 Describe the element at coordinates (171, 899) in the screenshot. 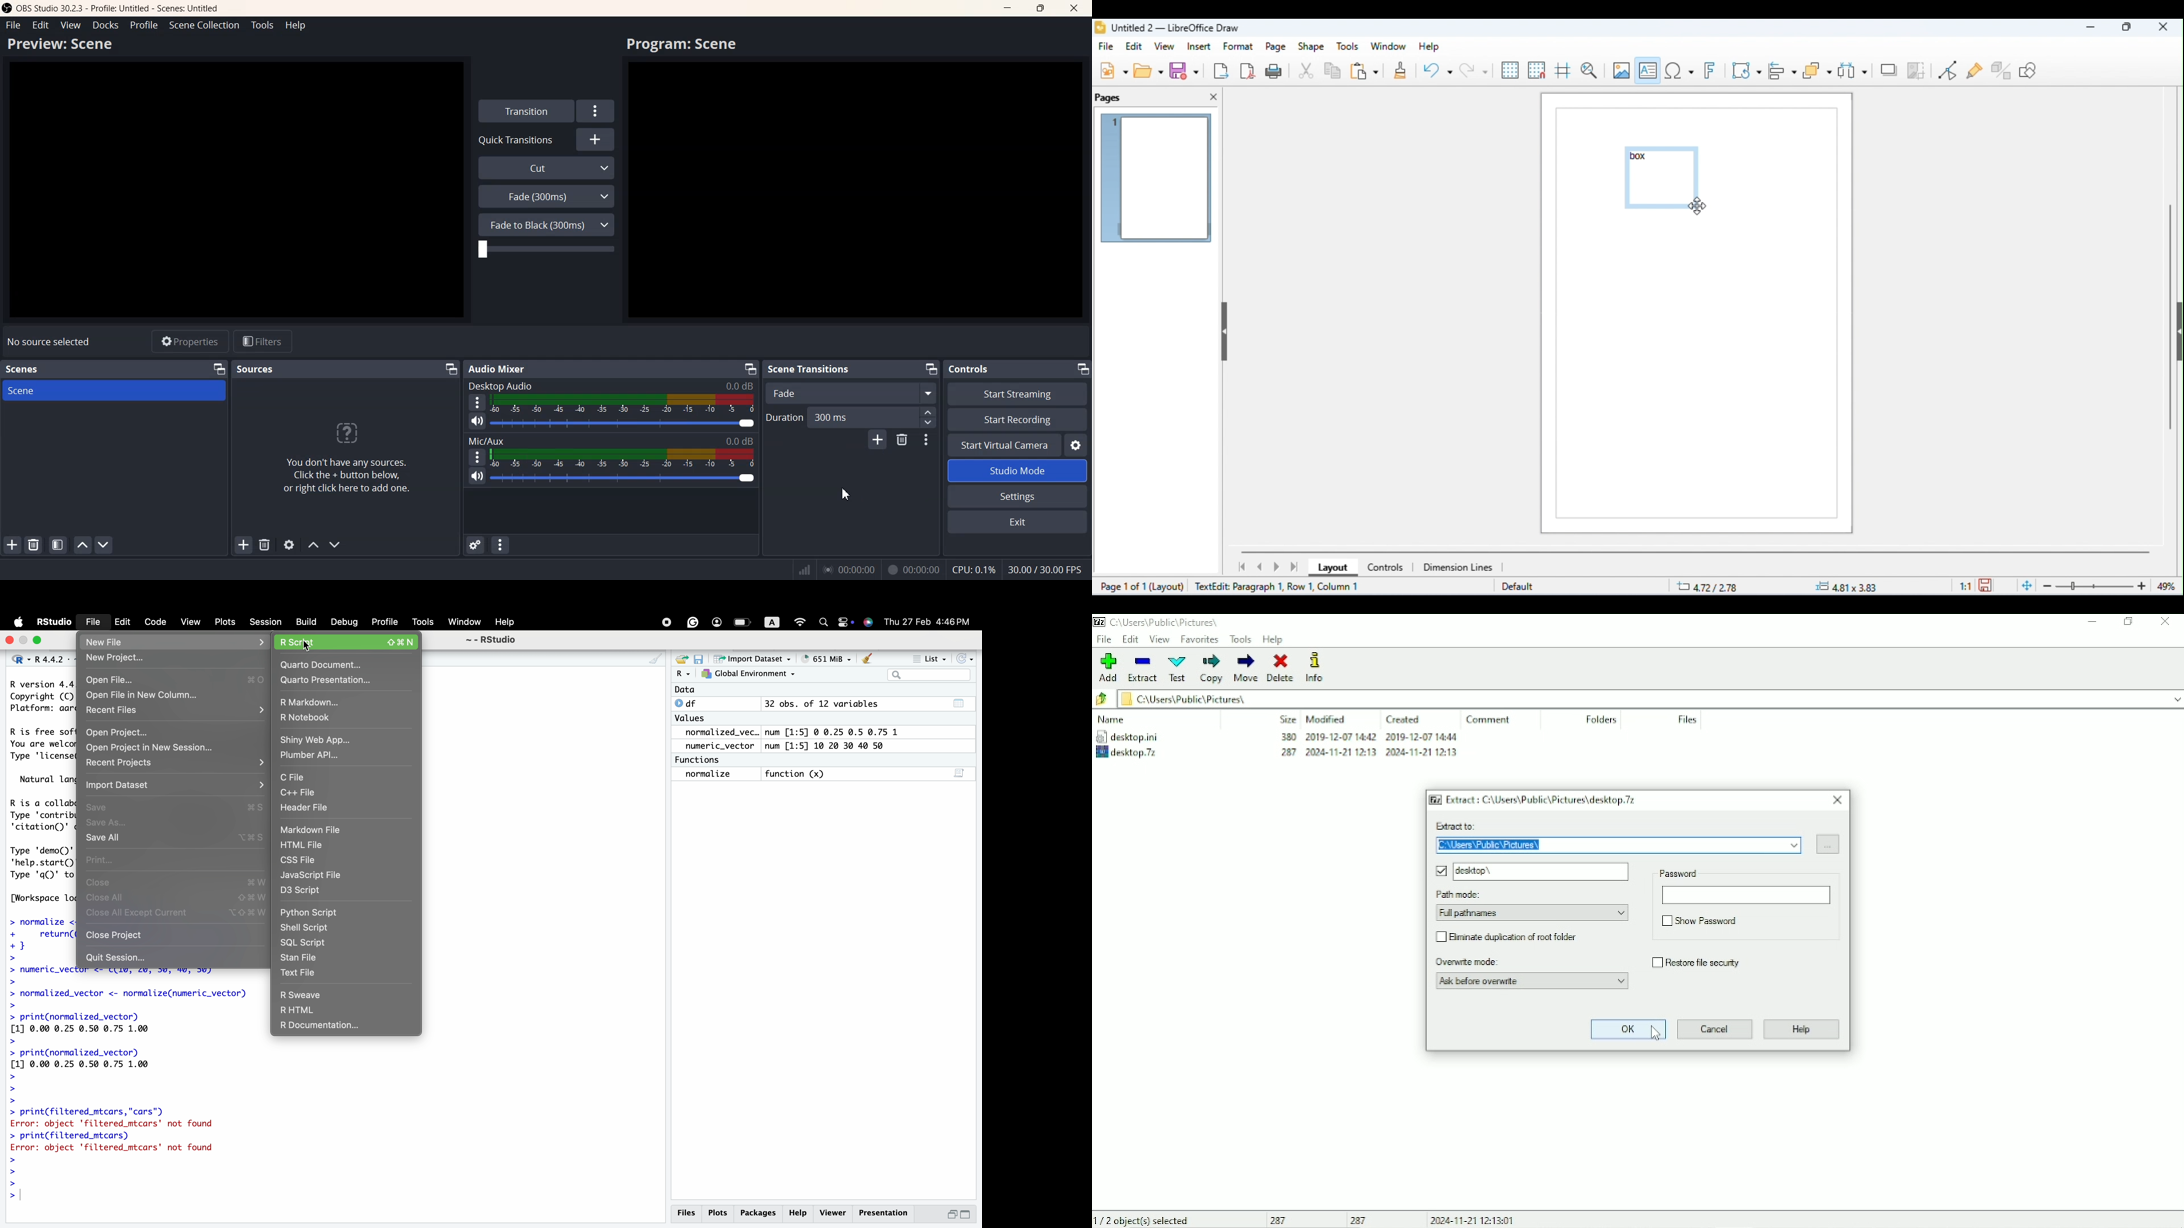

I see `Close All` at that location.